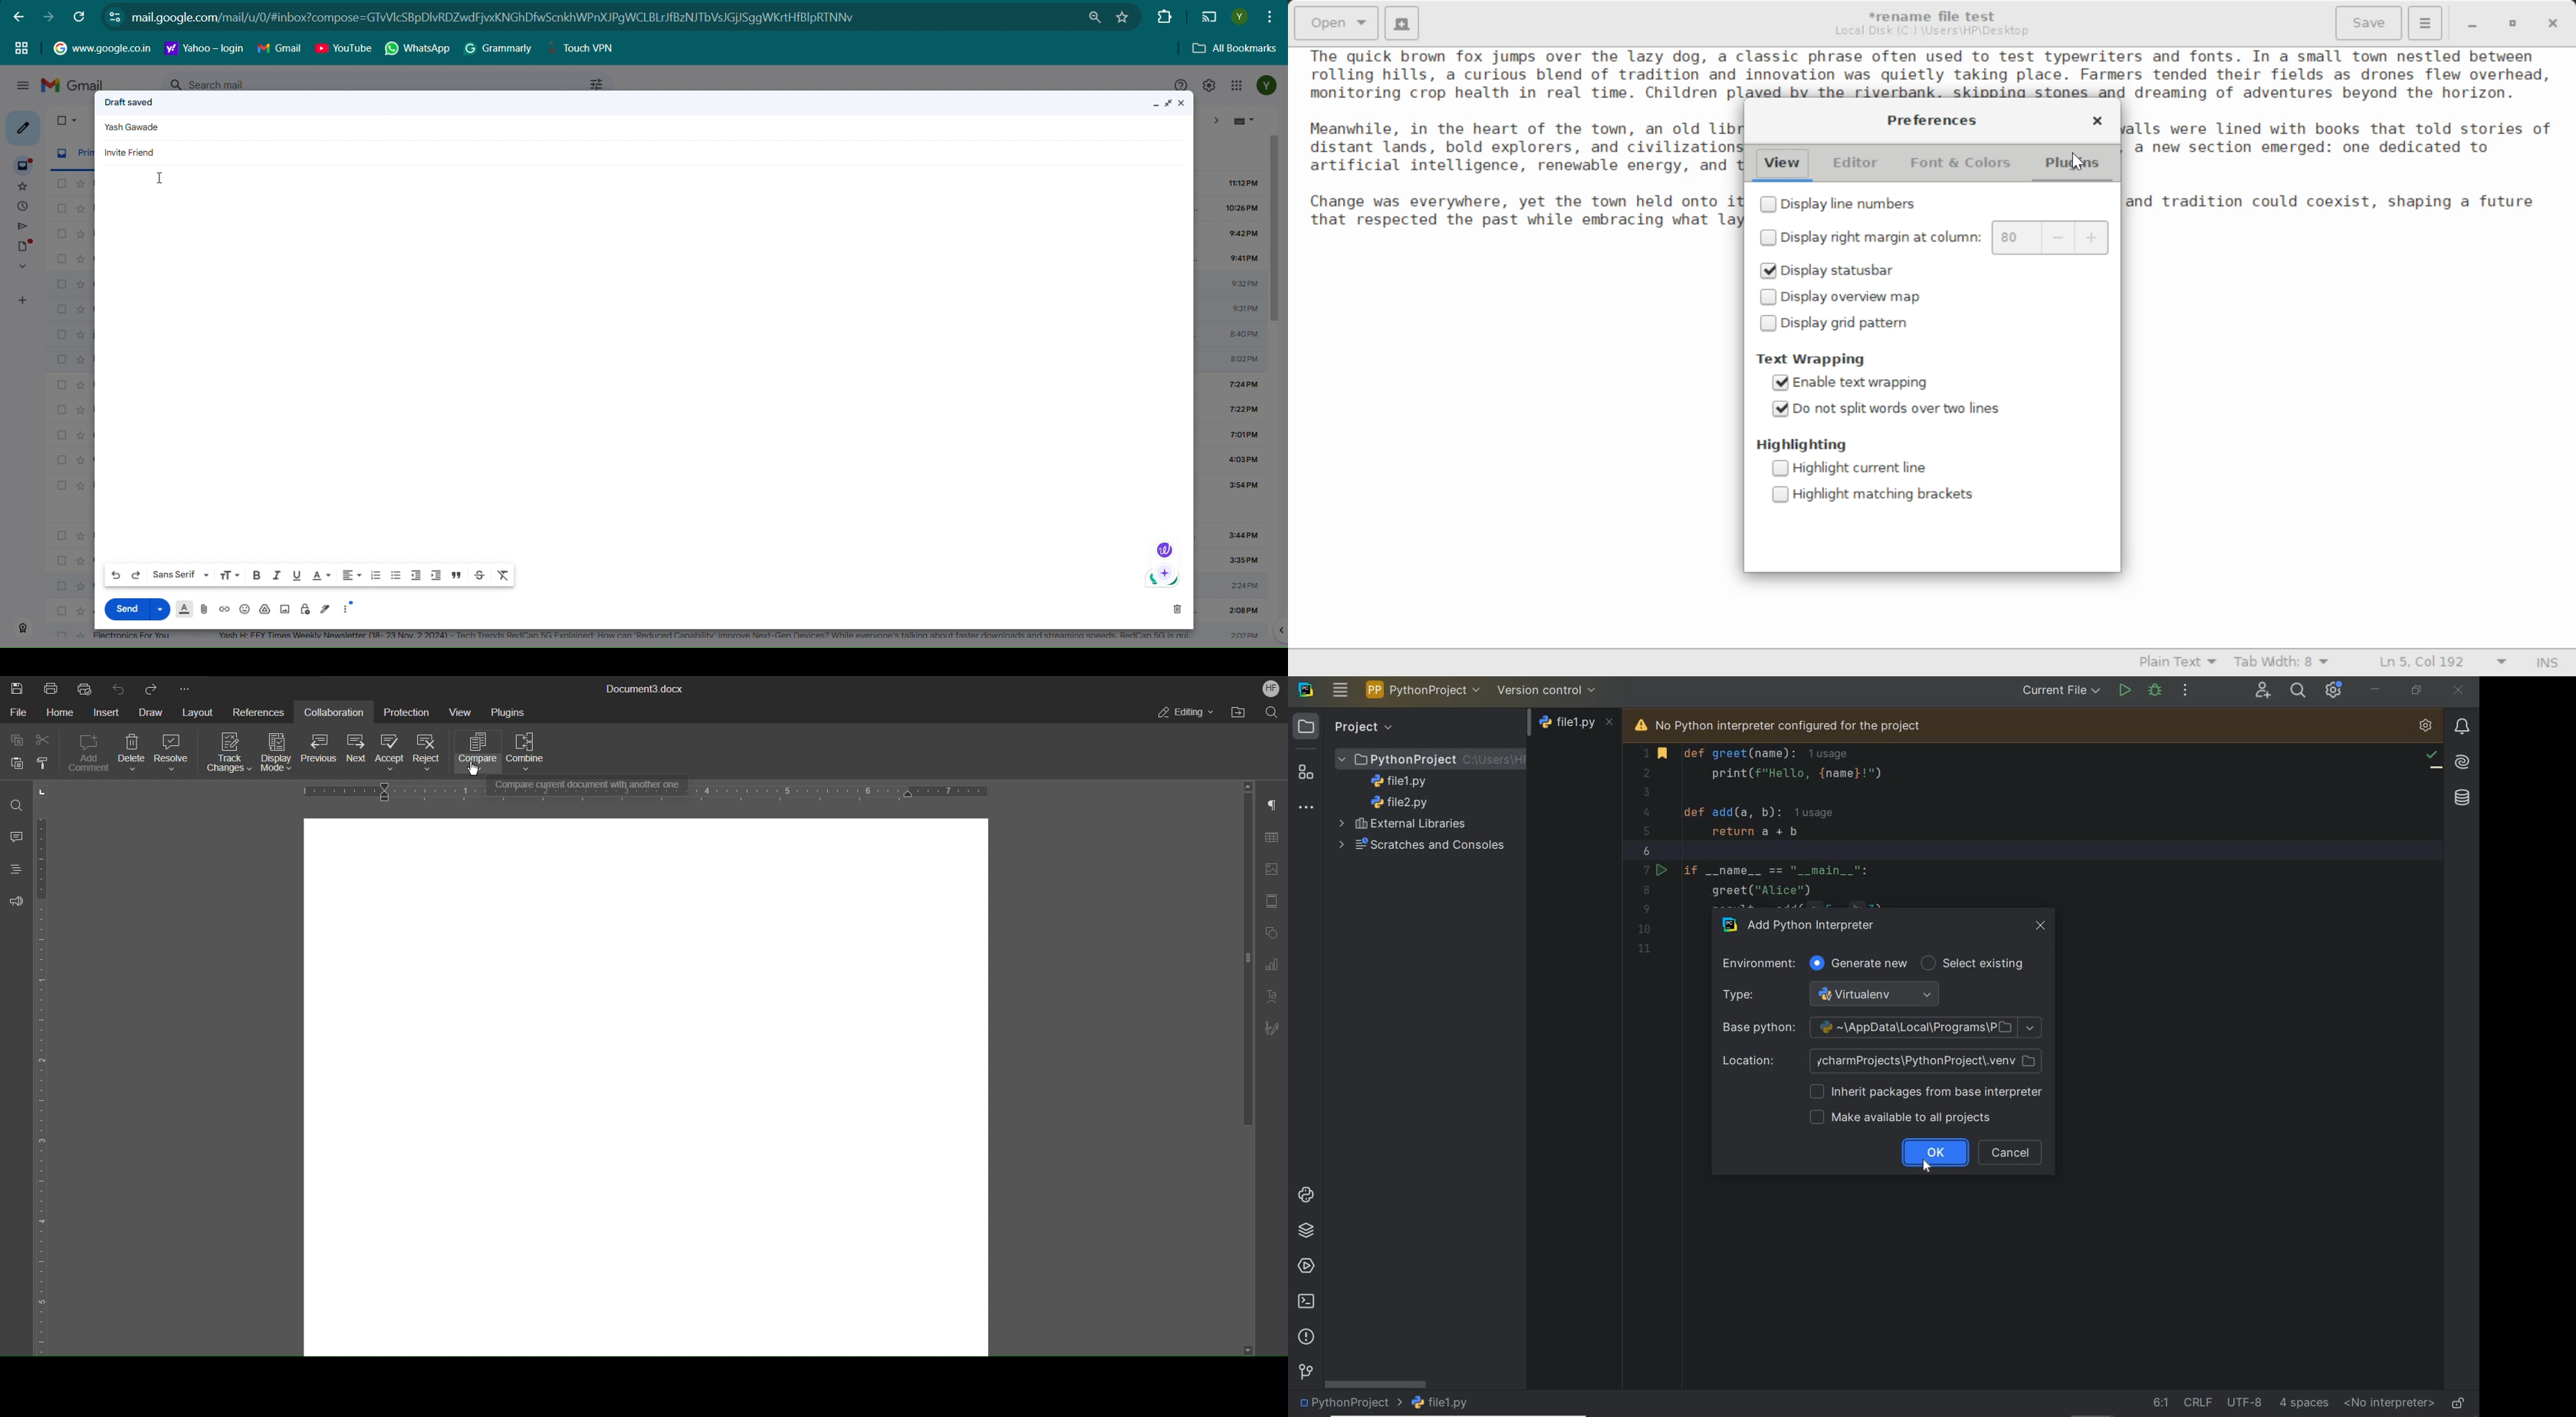  What do you see at coordinates (1238, 713) in the screenshot?
I see `Open File Location` at bounding box center [1238, 713].